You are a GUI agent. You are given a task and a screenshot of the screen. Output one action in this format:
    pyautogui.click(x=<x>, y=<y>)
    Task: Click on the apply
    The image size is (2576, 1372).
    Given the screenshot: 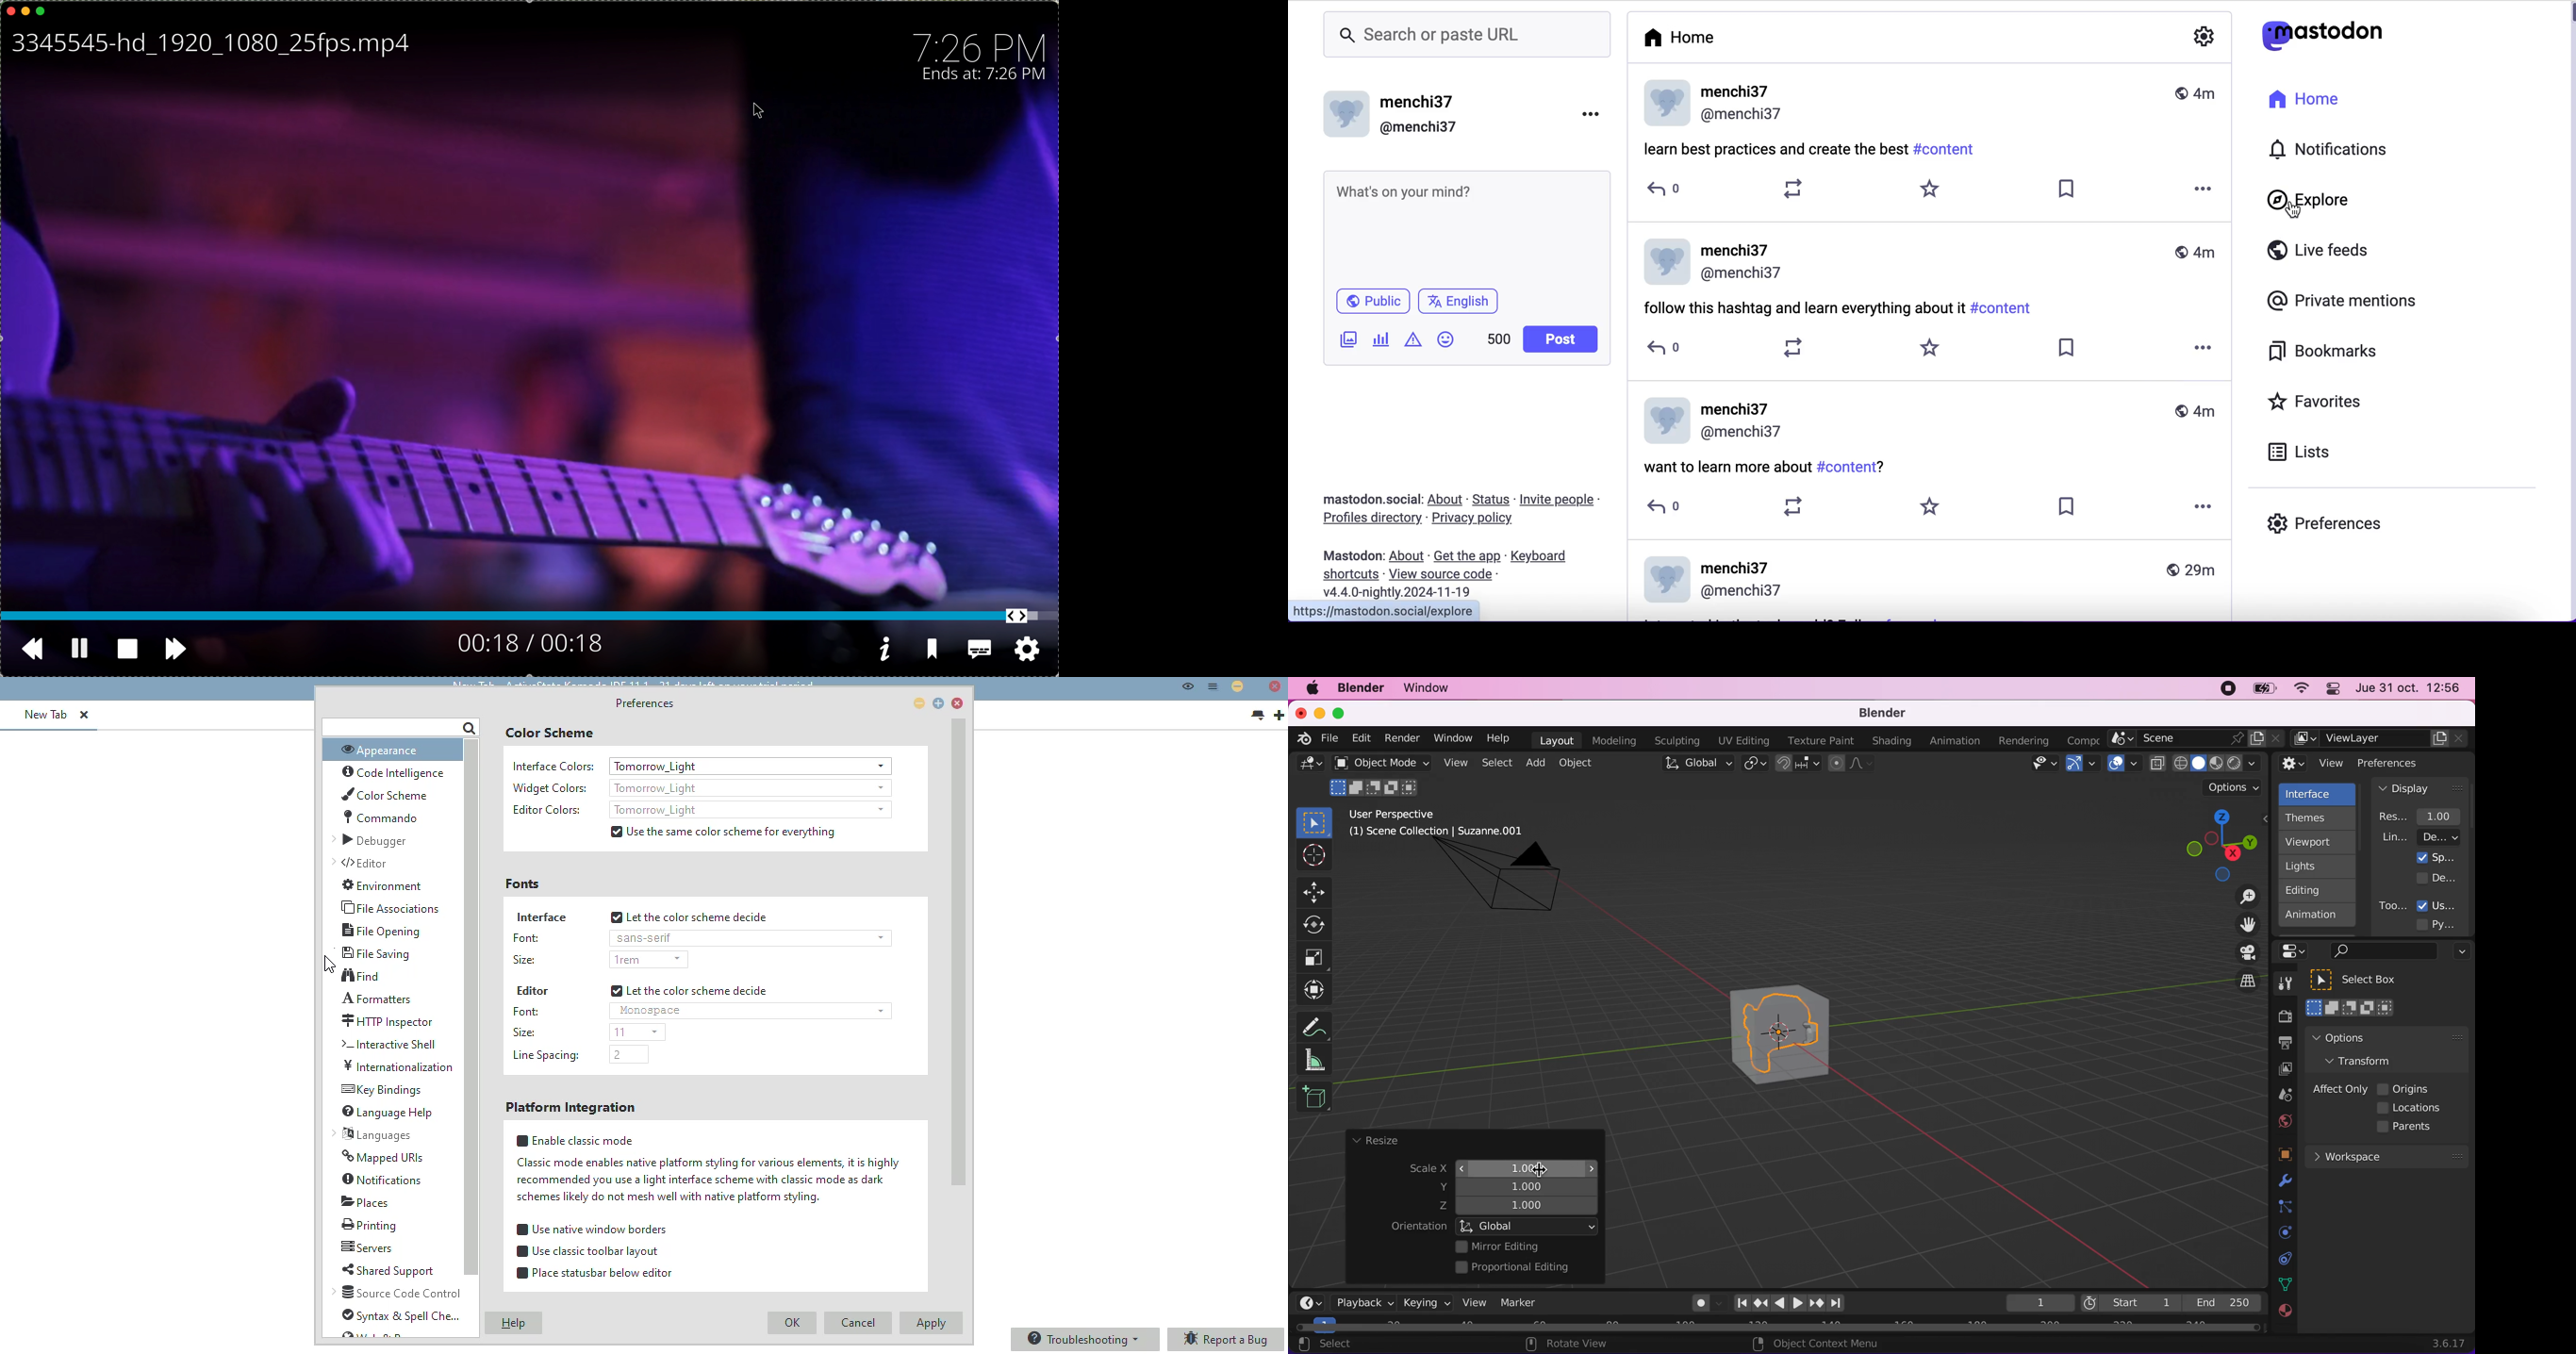 What is the action you would take?
    pyautogui.click(x=933, y=1323)
    